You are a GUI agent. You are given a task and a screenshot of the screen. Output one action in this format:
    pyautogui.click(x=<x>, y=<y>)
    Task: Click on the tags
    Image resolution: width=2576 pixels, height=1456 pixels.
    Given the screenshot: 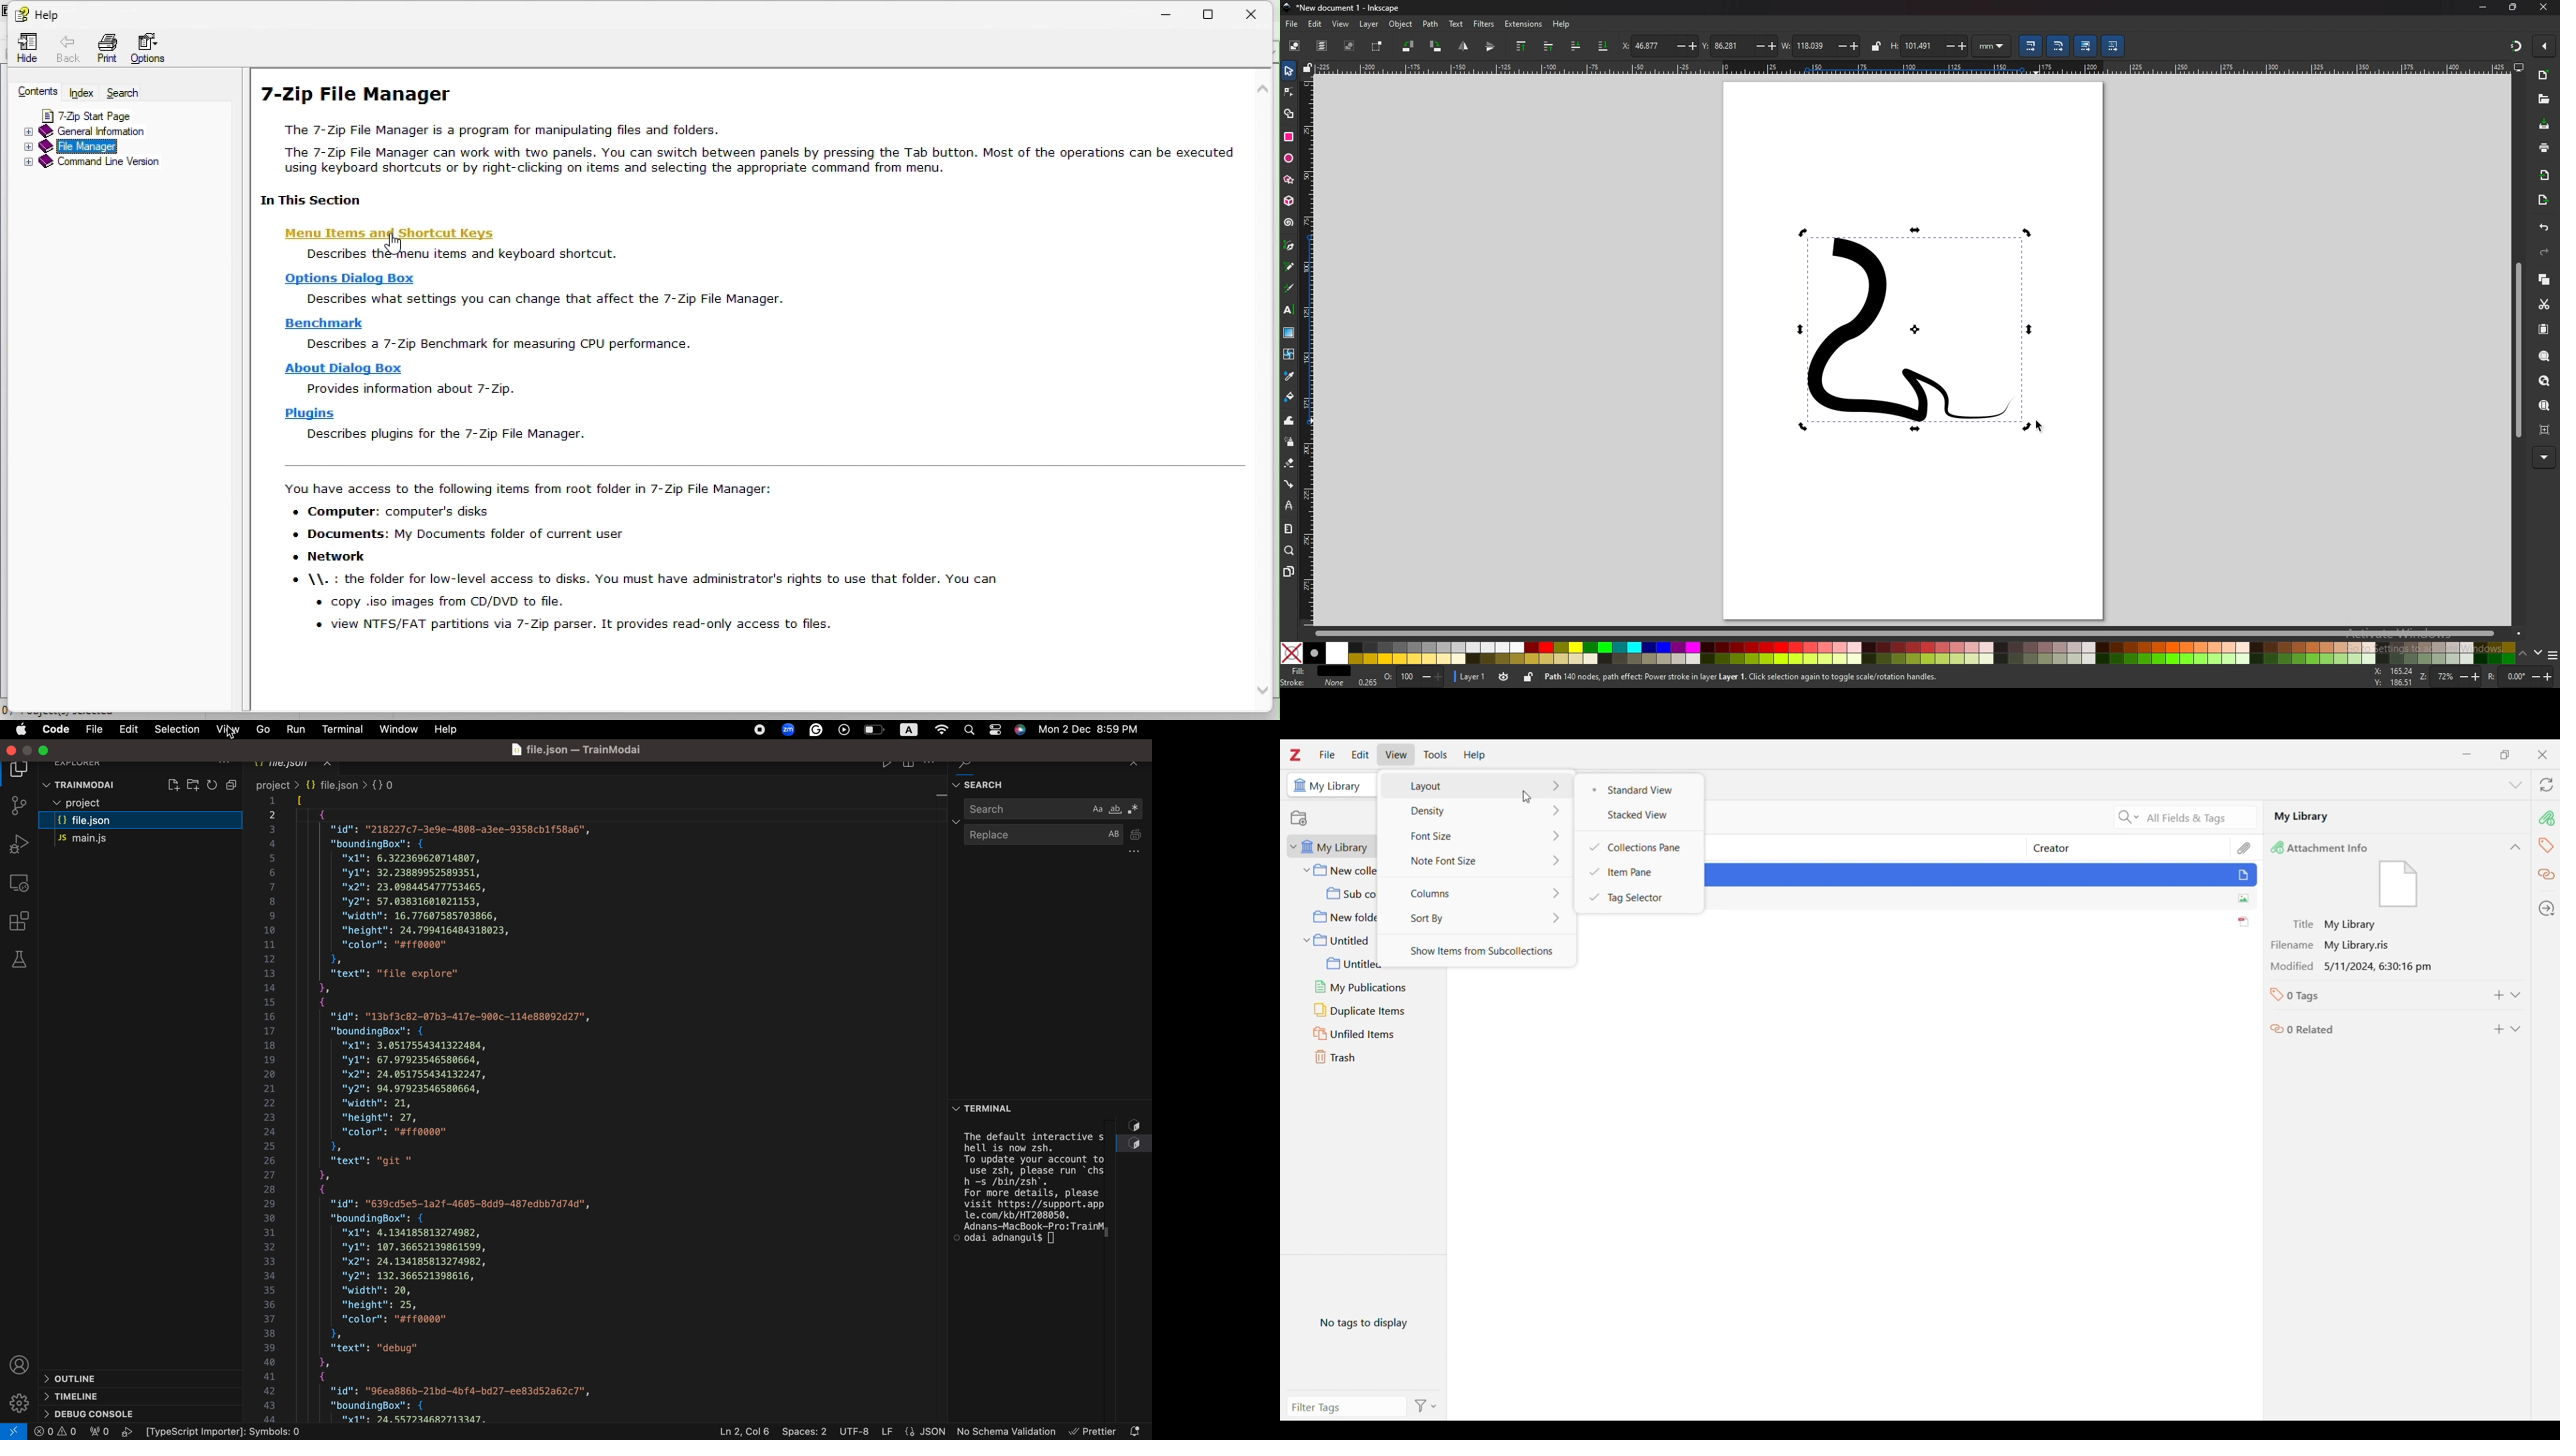 What is the action you would take?
    pyautogui.click(x=2549, y=841)
    